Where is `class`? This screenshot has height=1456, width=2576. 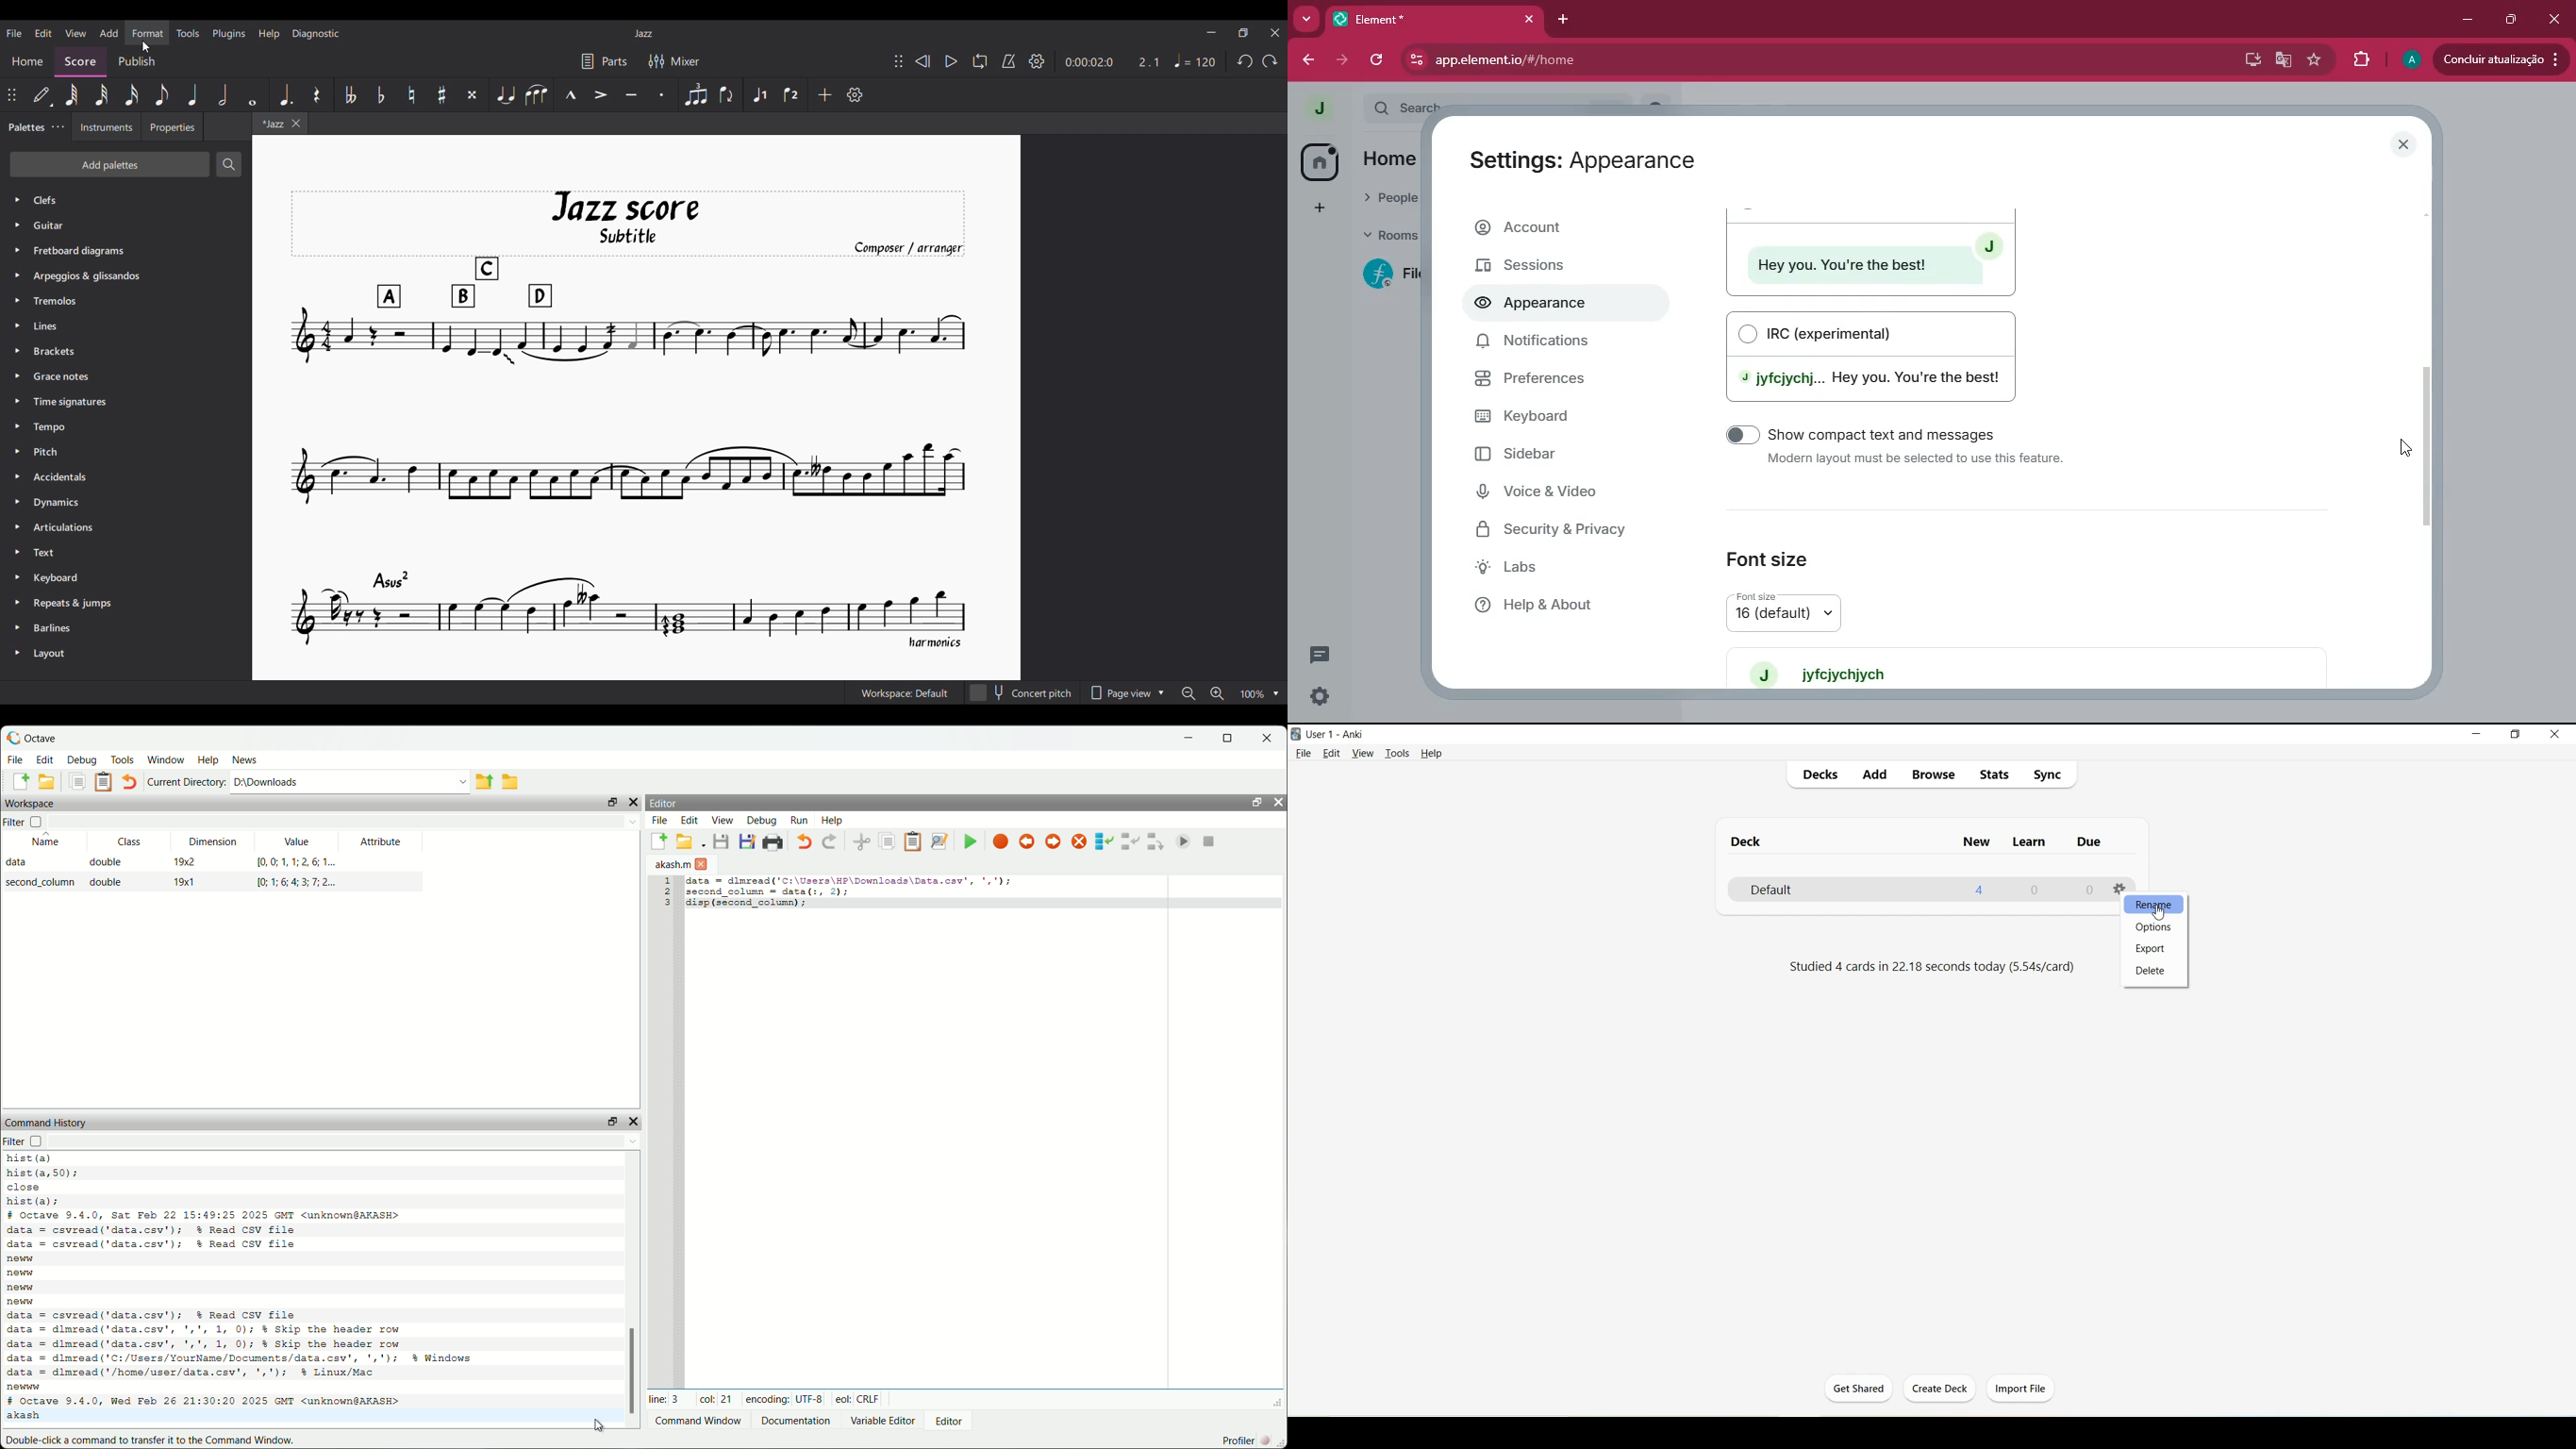
class is located at coordinates (128, 843).